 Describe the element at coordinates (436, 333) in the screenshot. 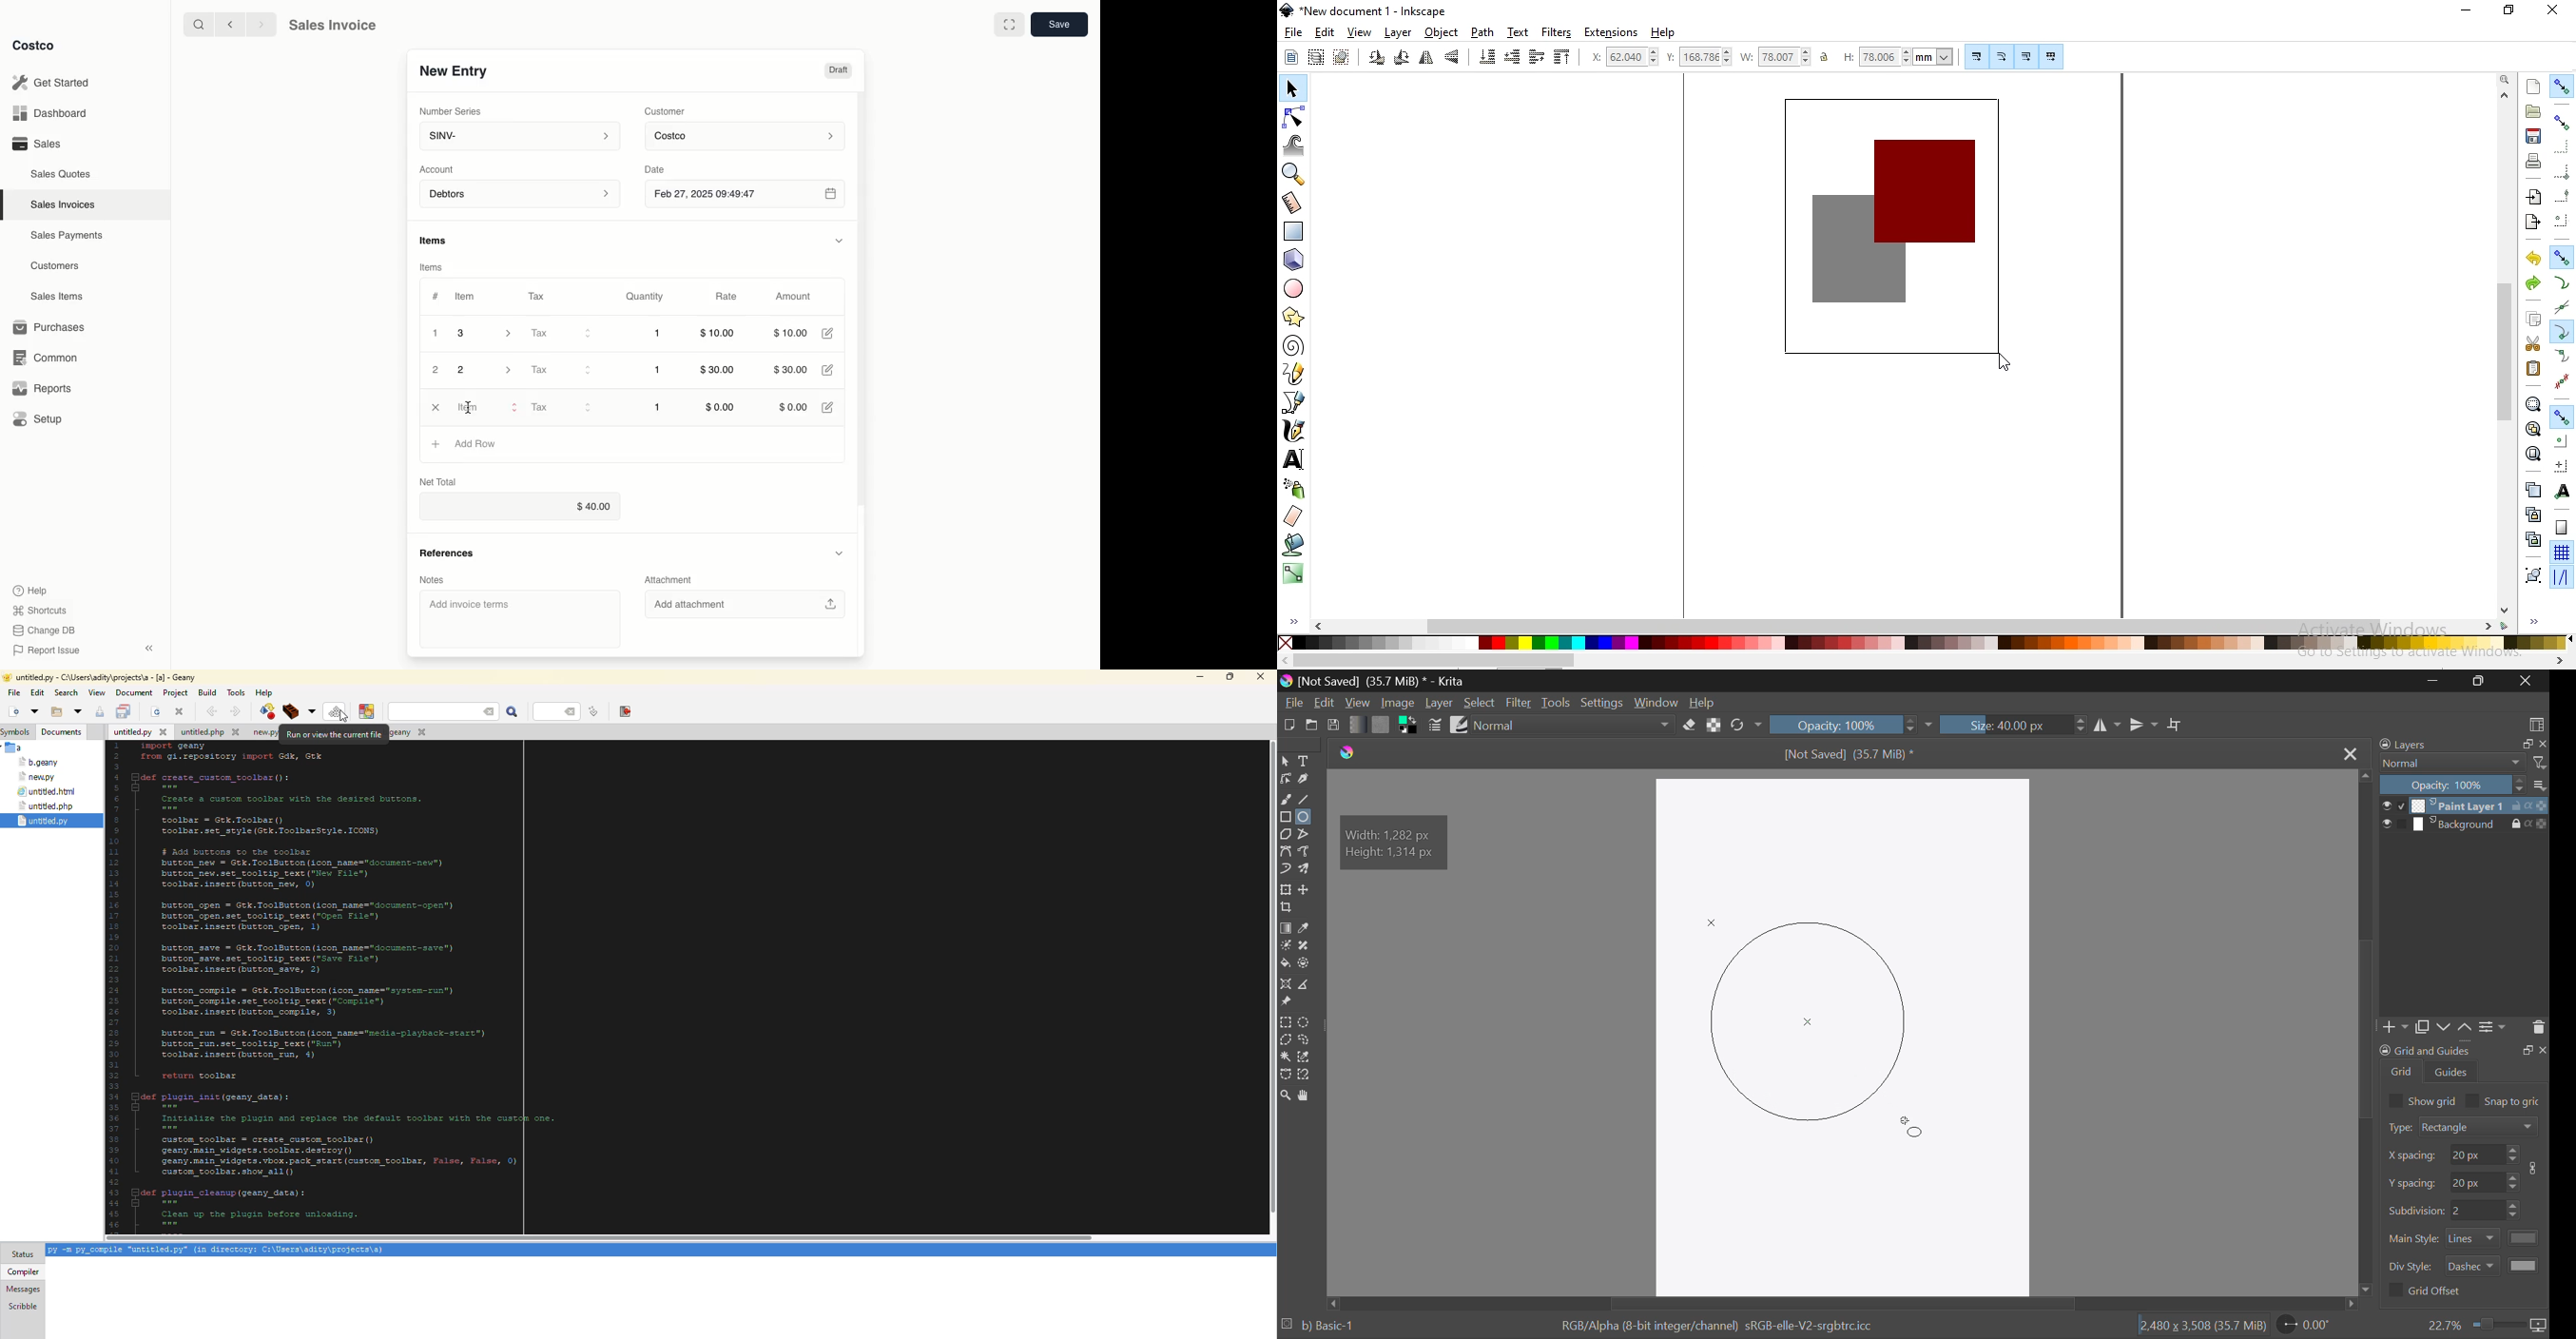

I see `1` at that location.